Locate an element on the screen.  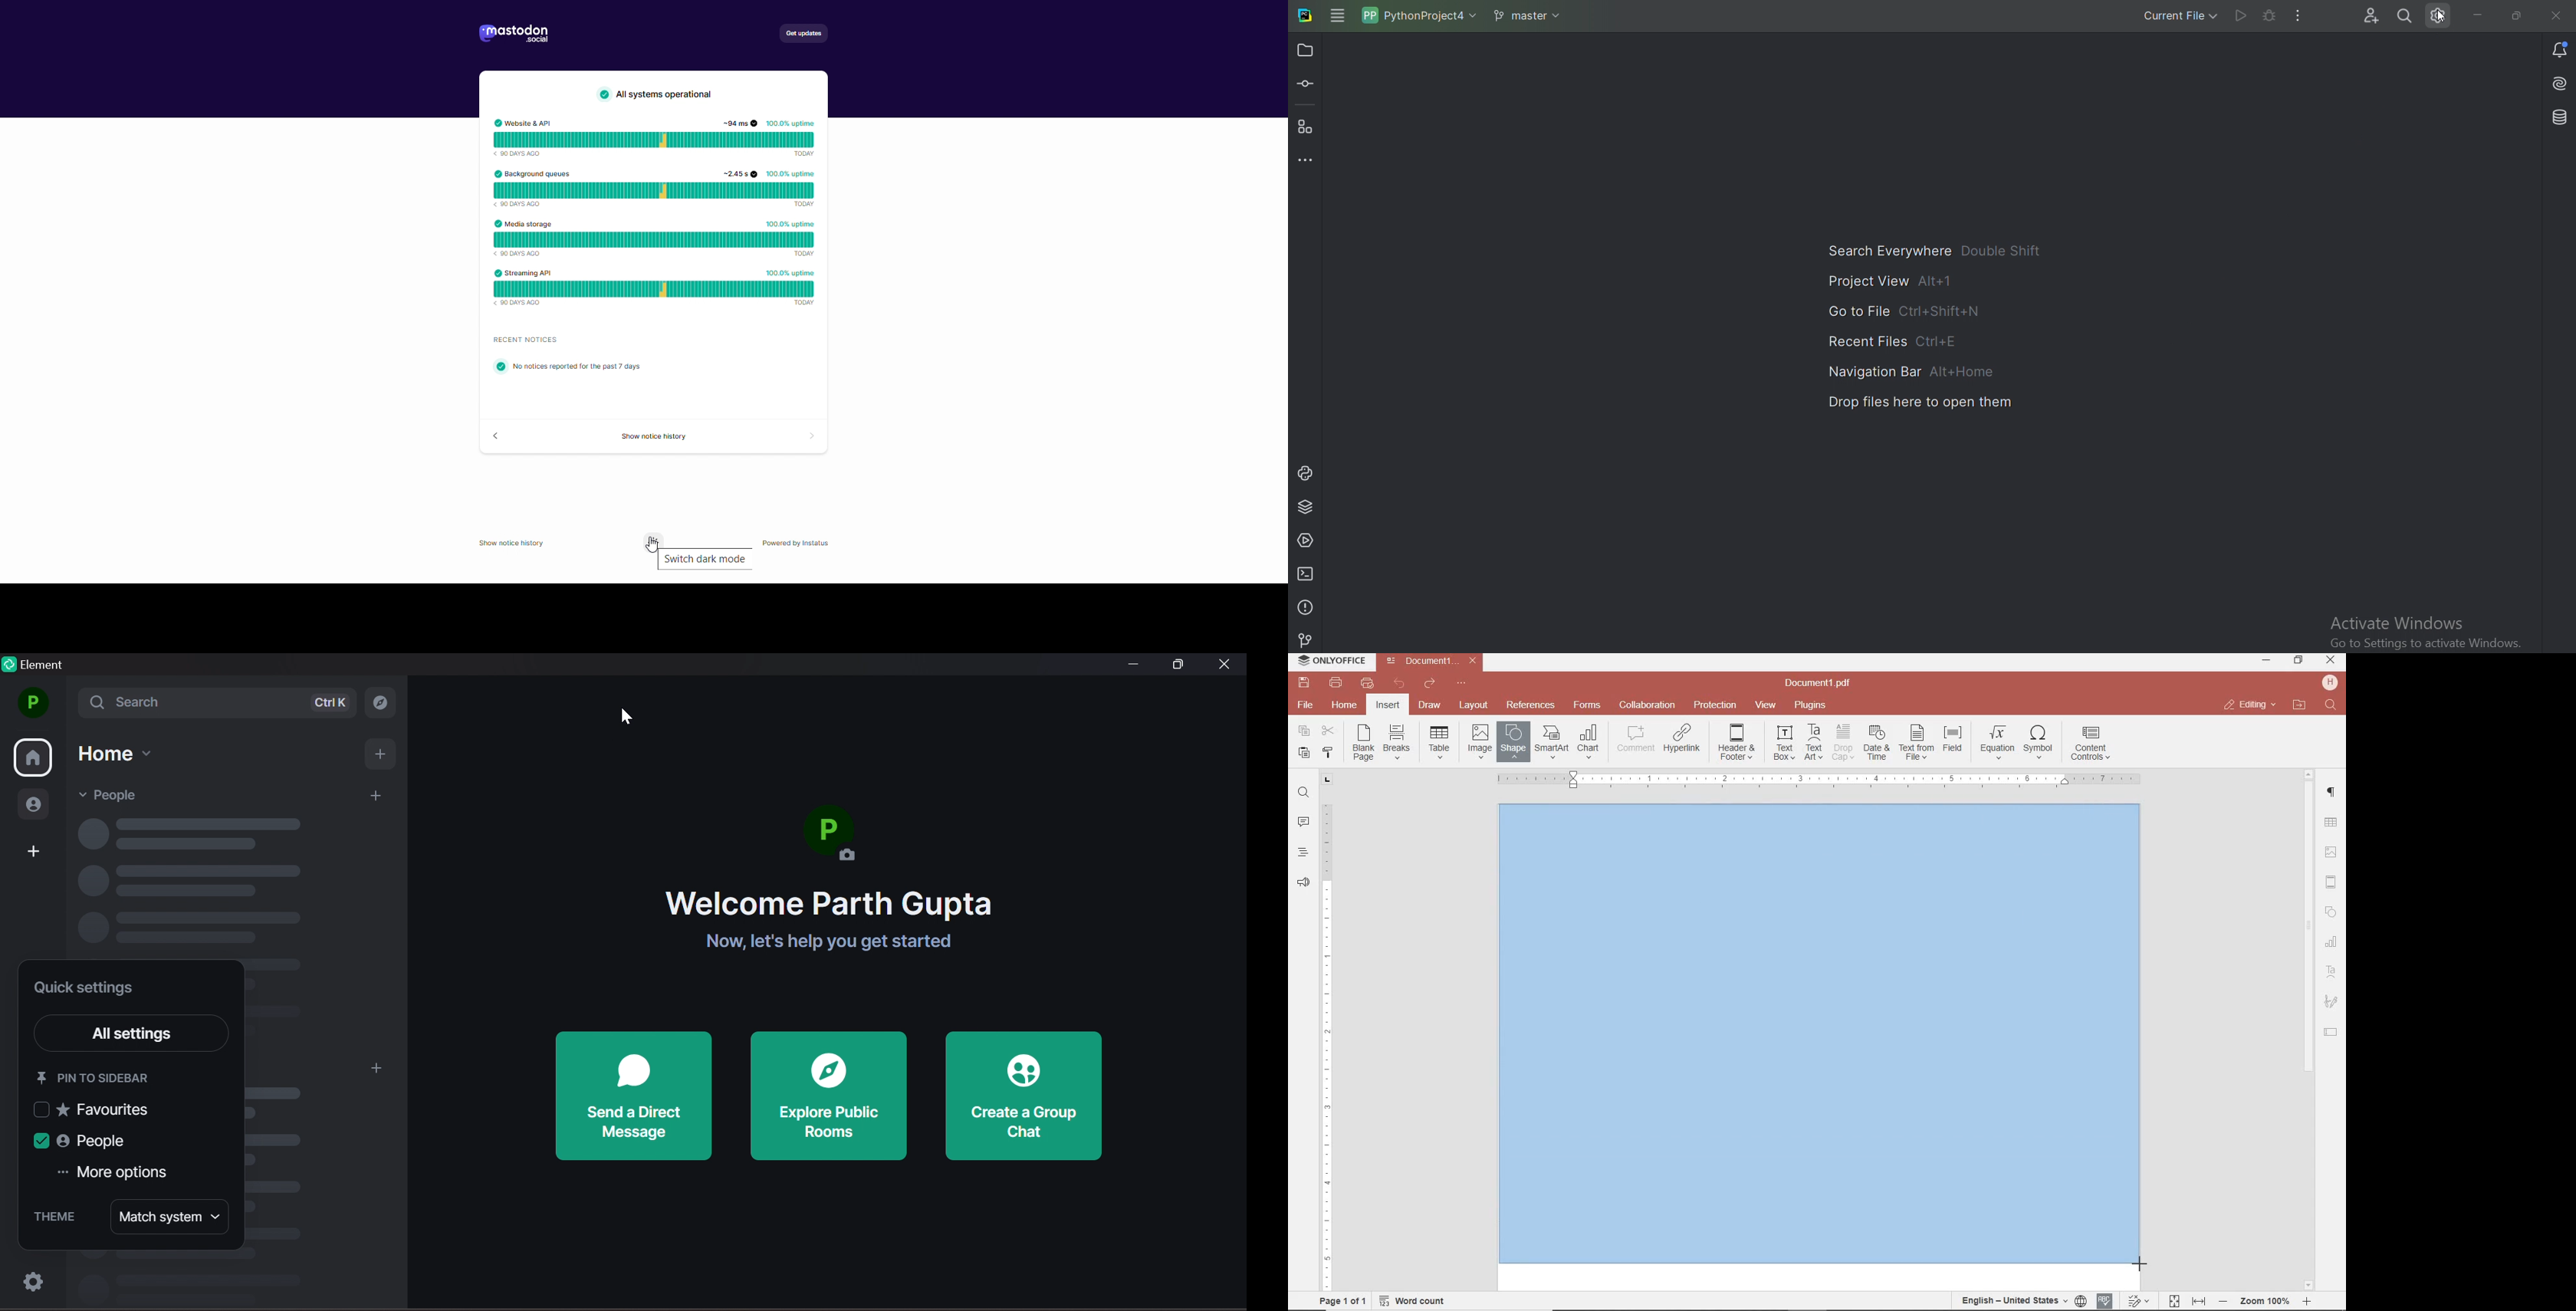
INSERT CHAT is located at coordinates (1589, 743).